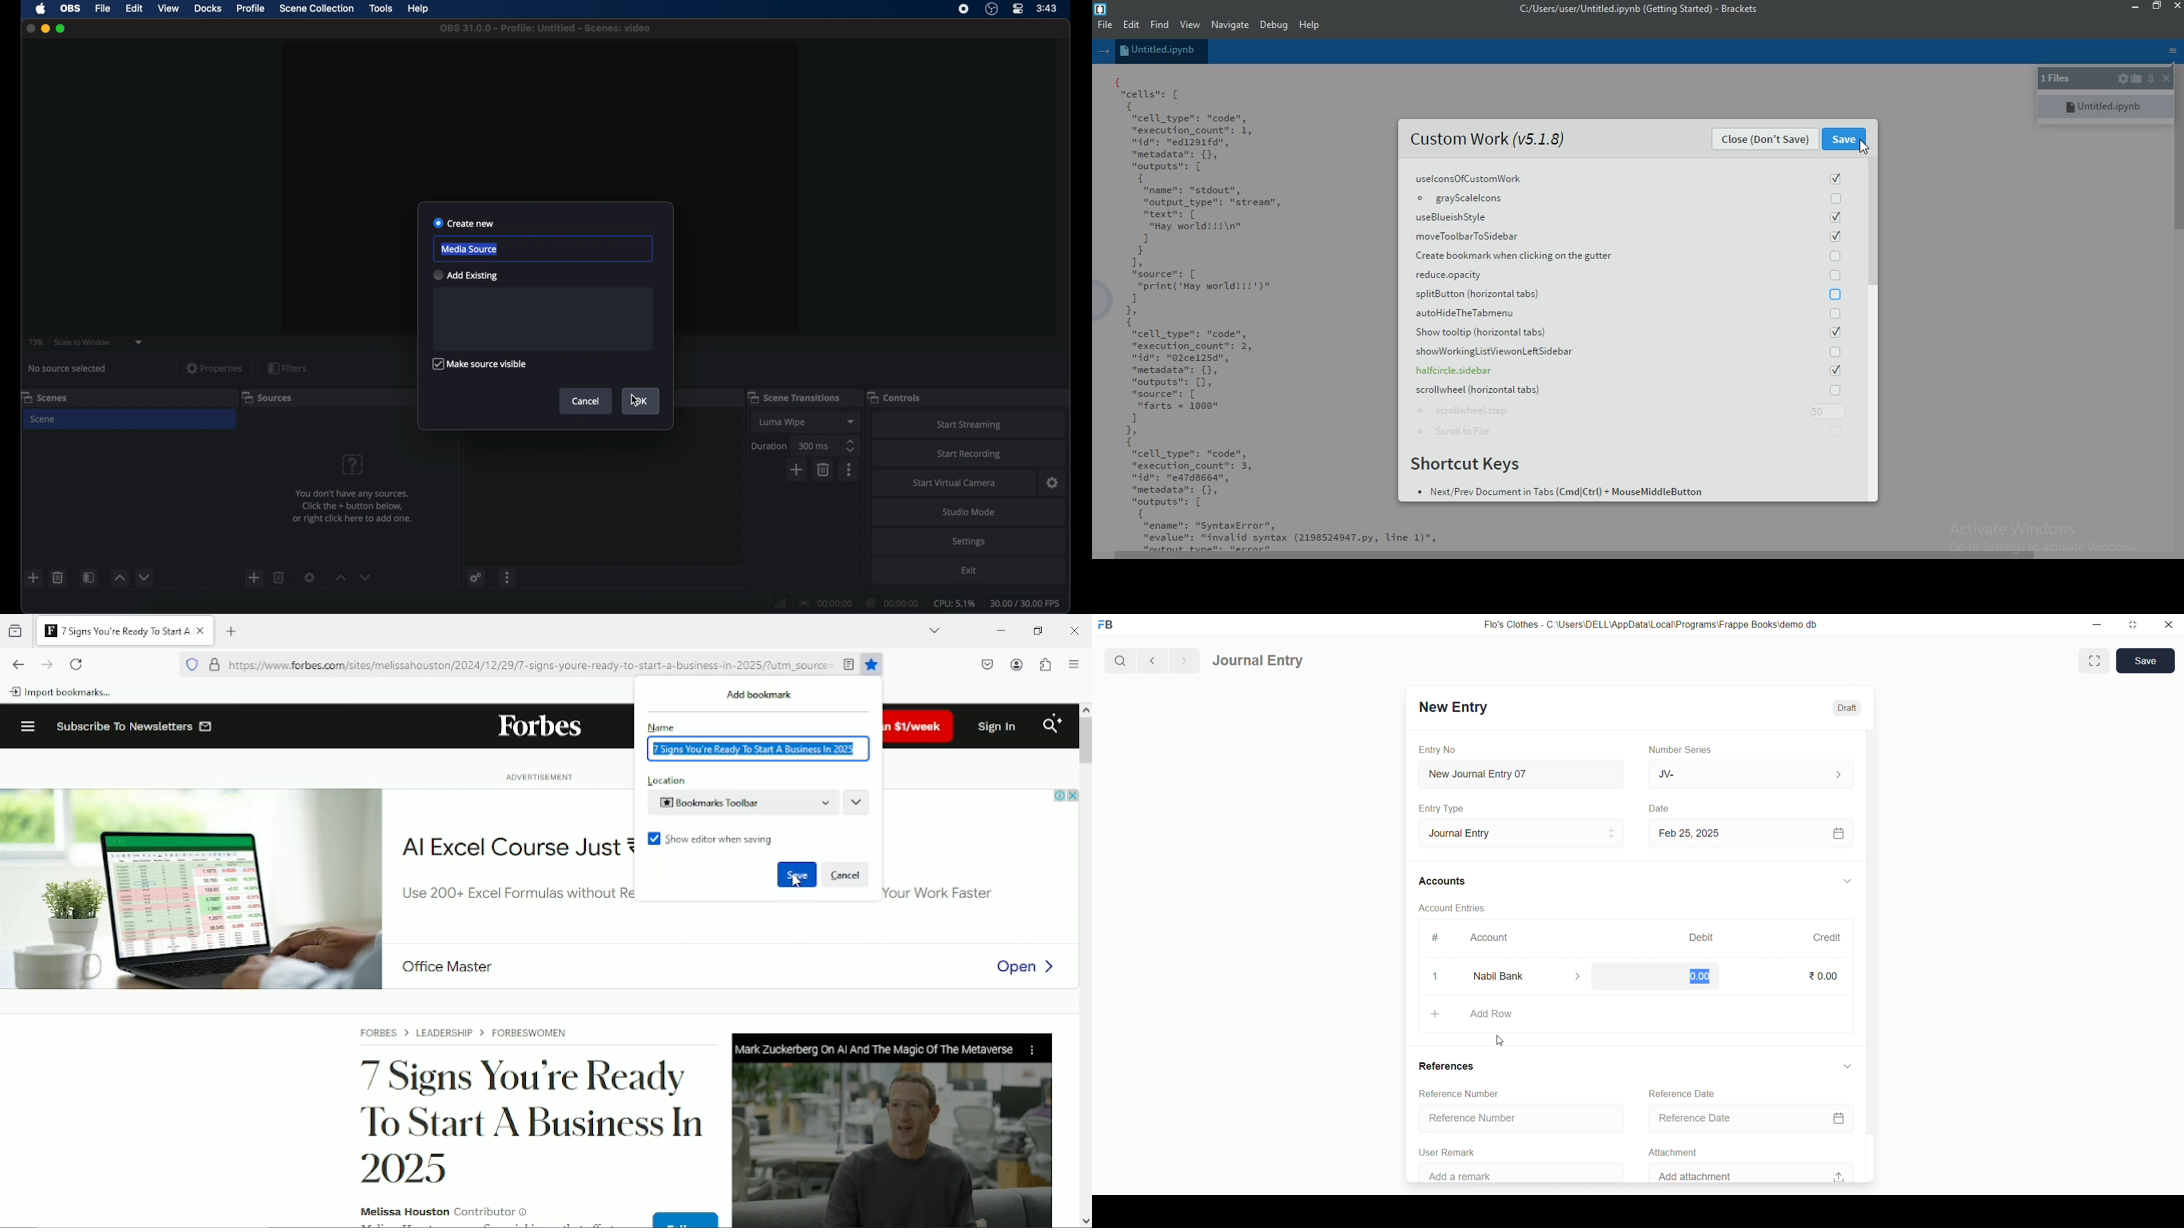 This screenshot has width=2184, height=1232. I want to click on start streaming, so click(970, 425).